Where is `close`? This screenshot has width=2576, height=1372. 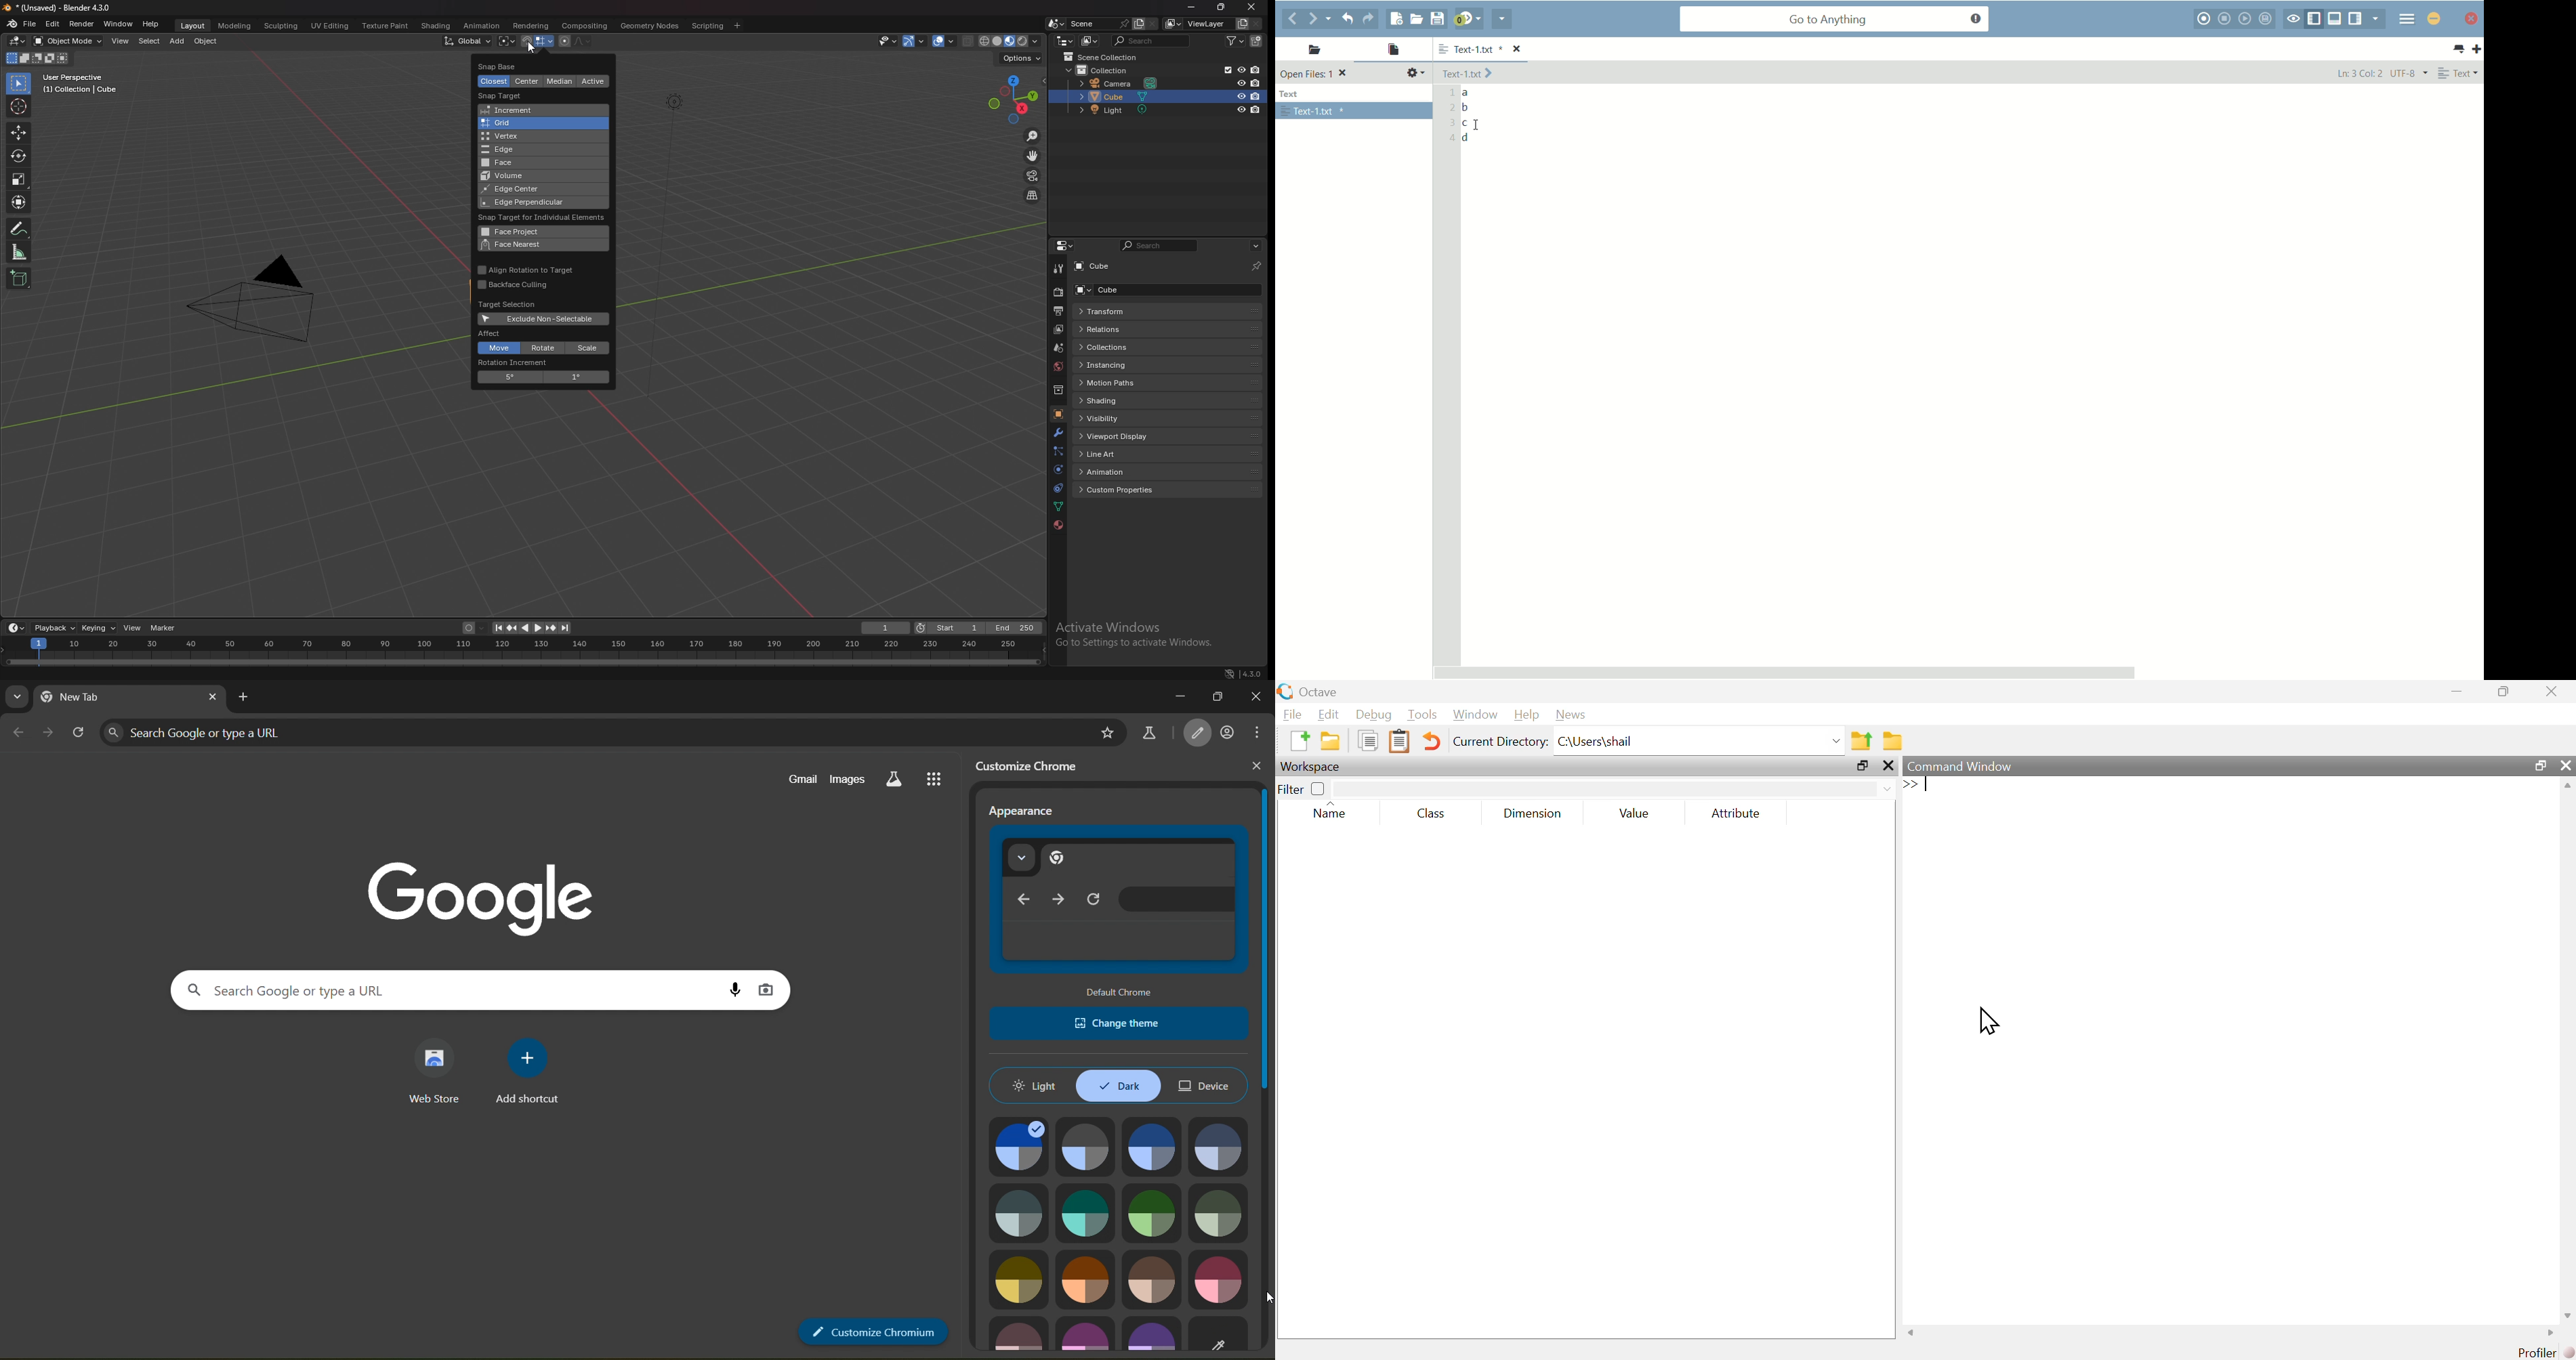 close is located at coordinates (2564, 767).